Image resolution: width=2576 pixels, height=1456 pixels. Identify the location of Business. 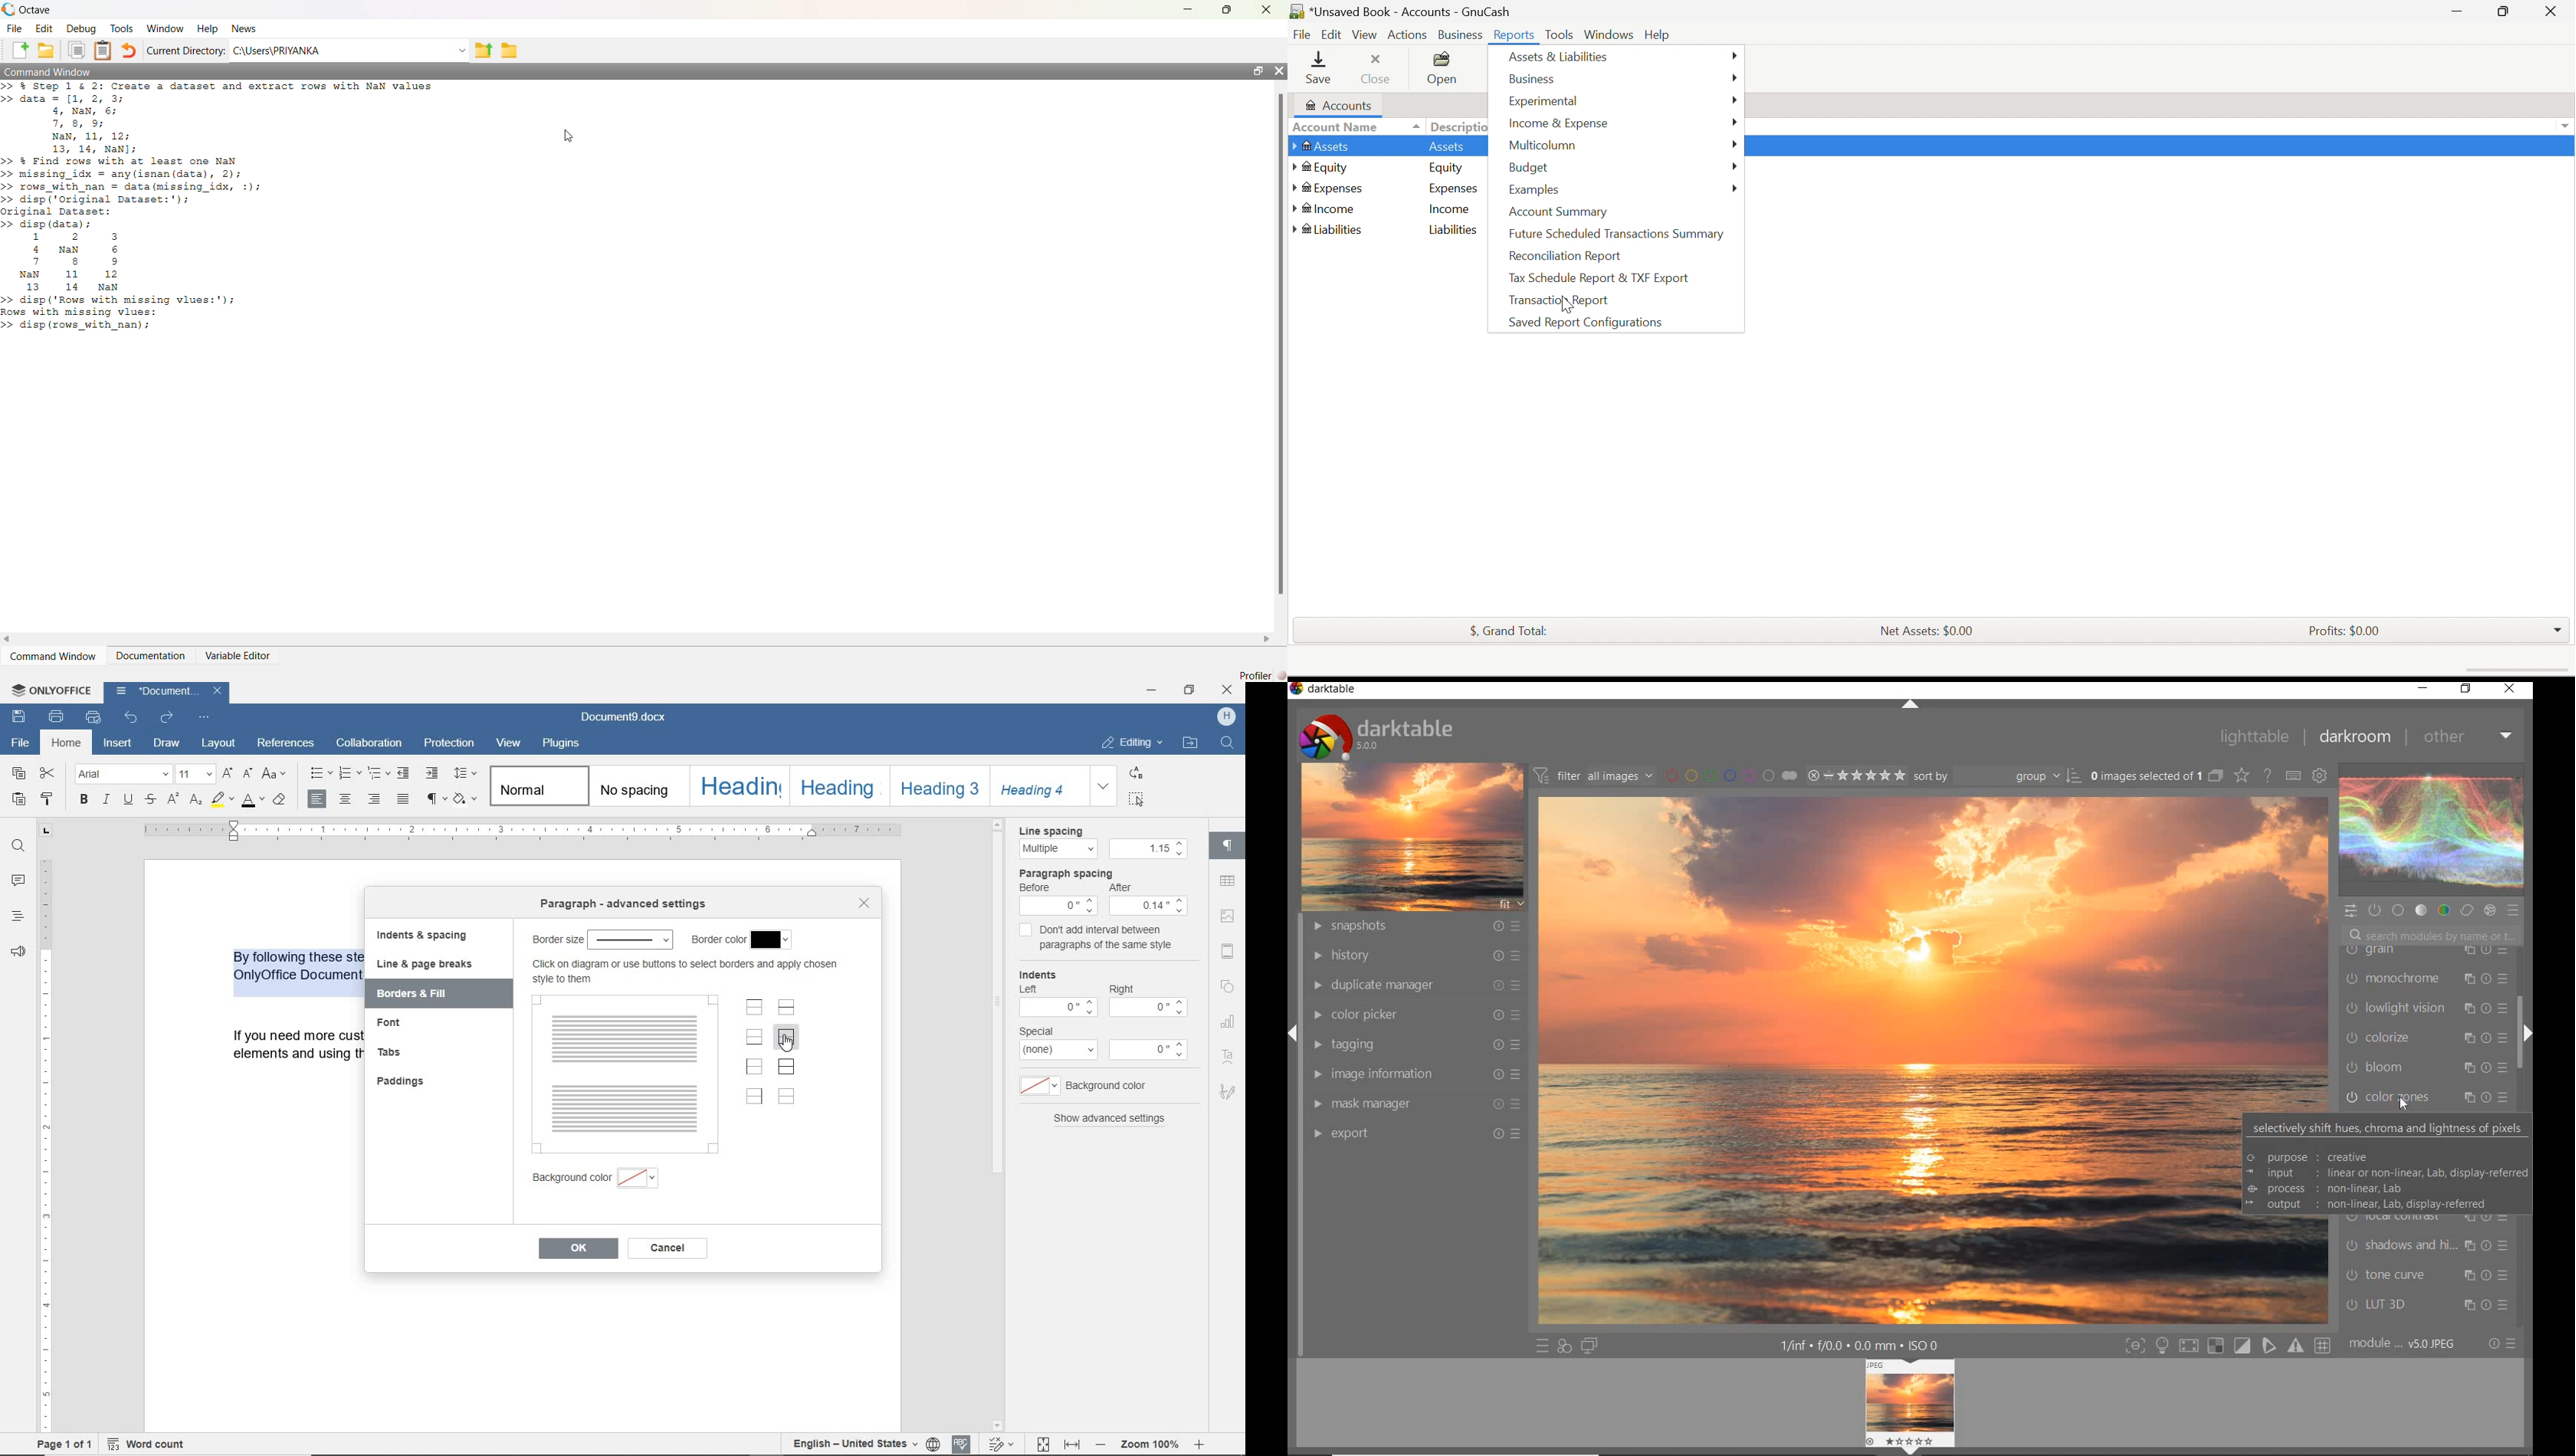
(1538, 80).